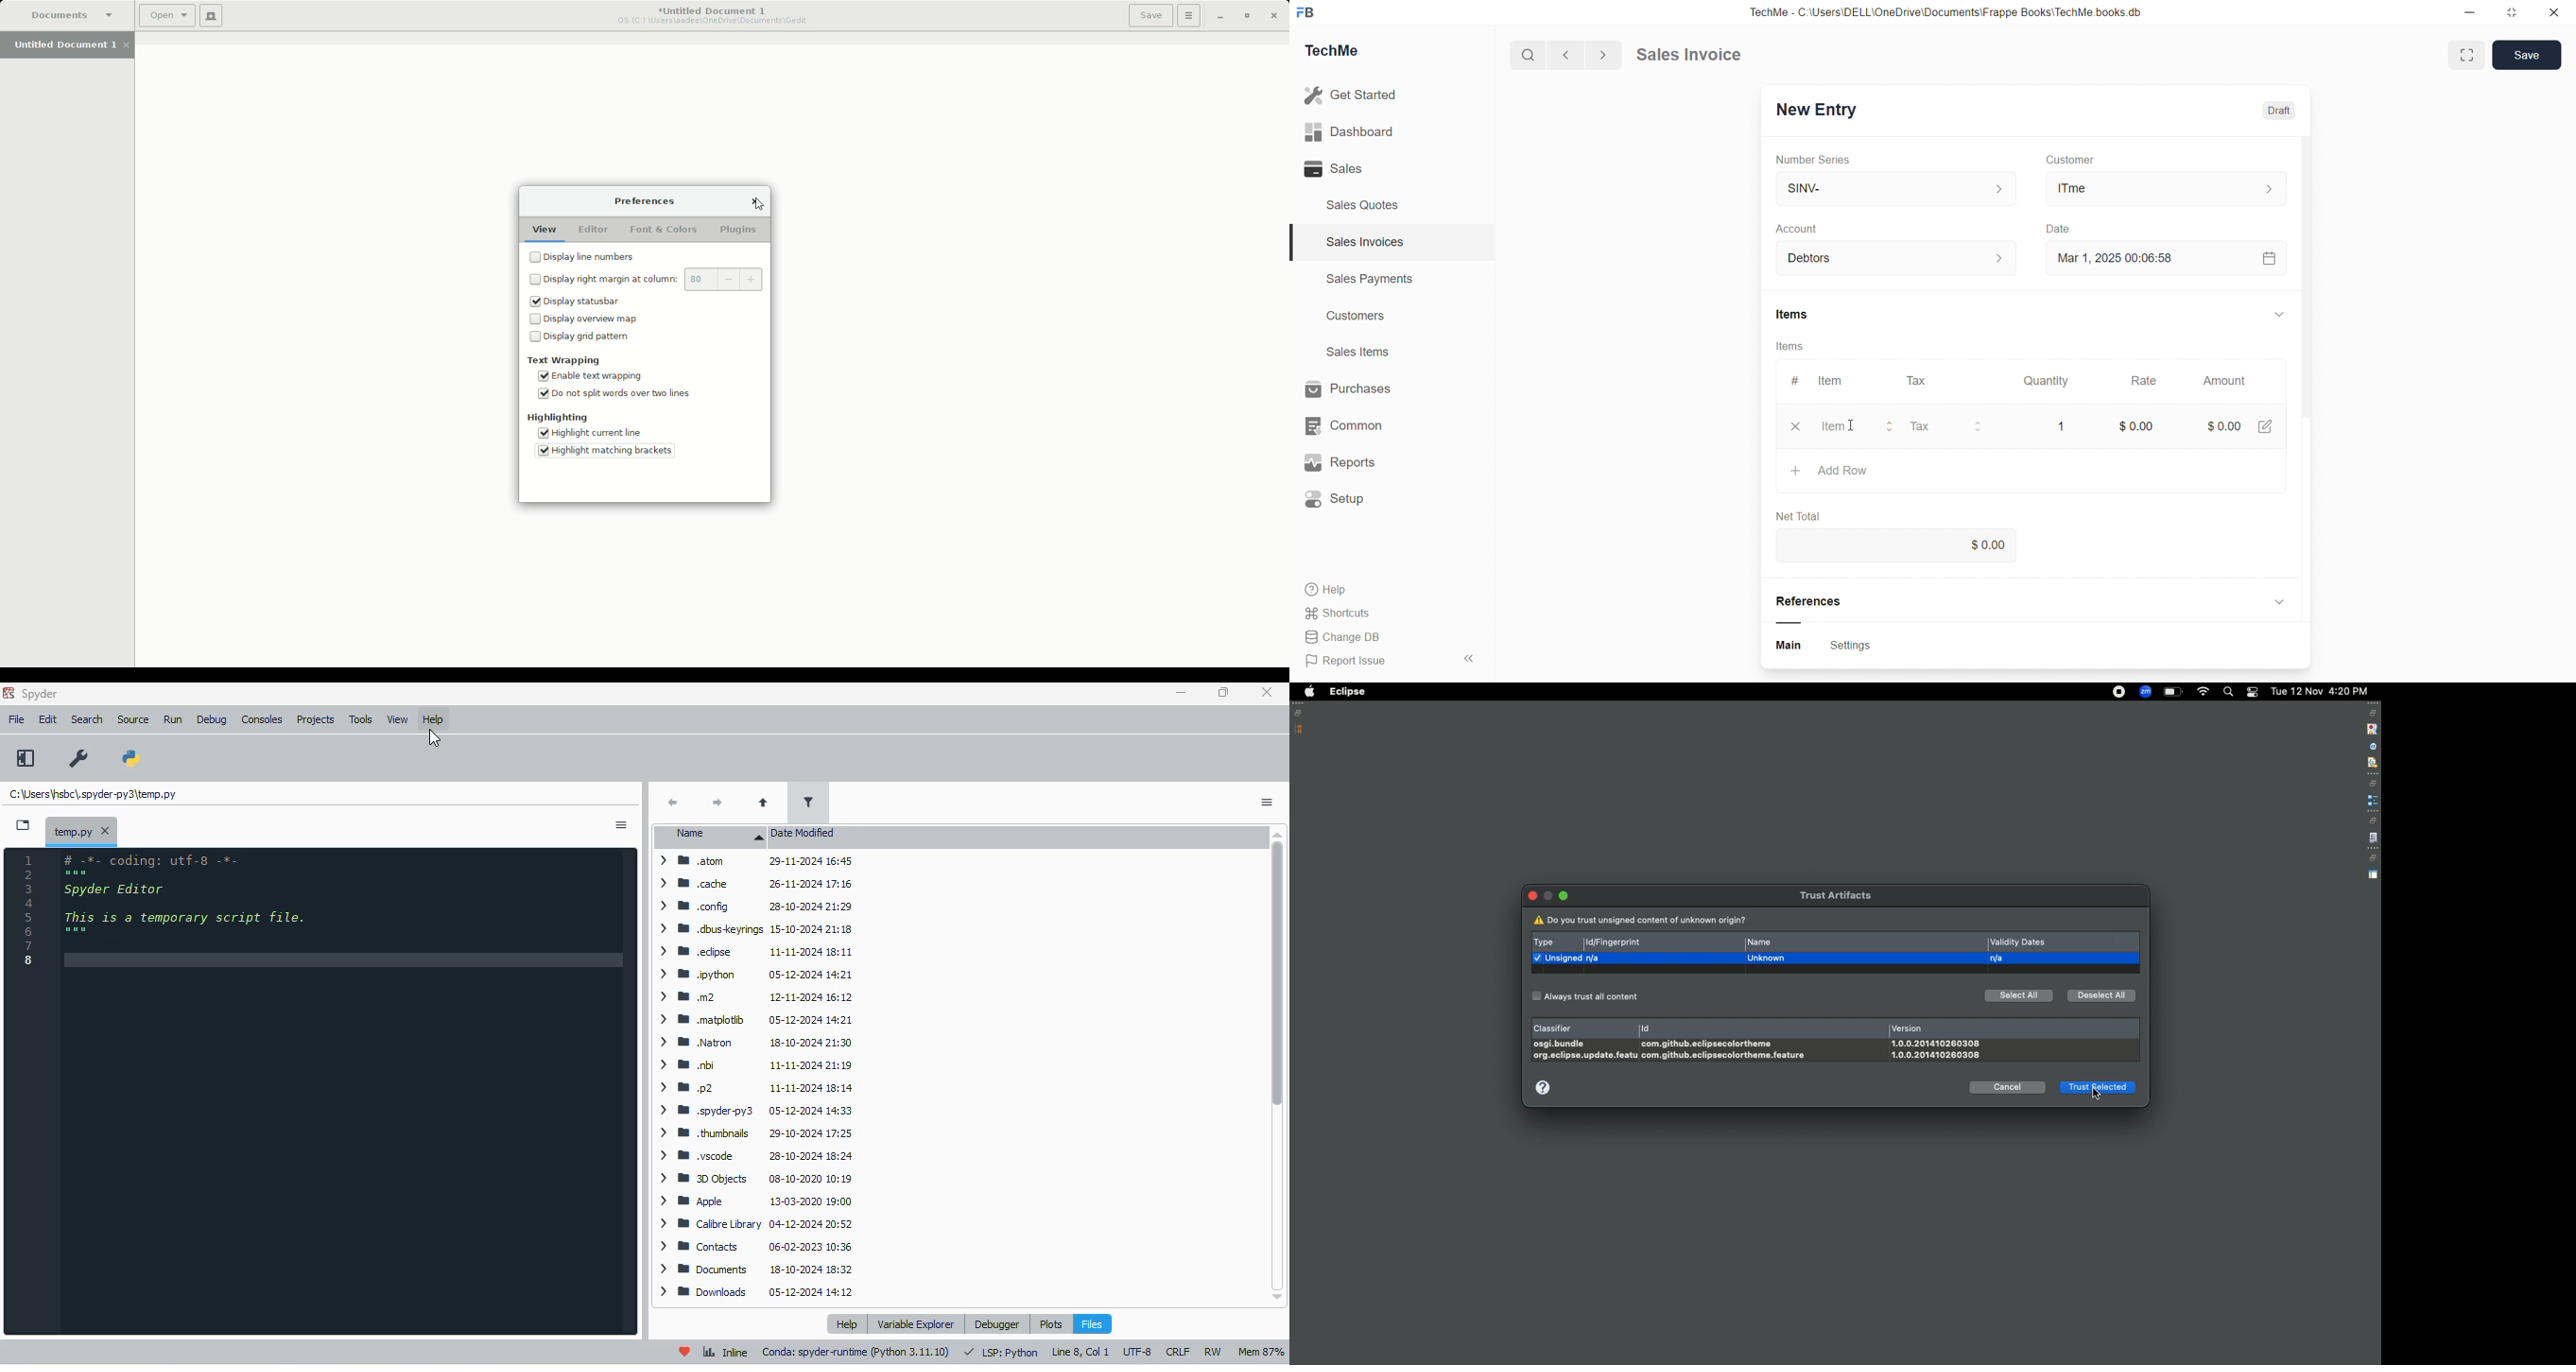 This screenshot has height=1372, width=2576. What do you see at coordinates (753, 907) in the screenshot?
I see `> BB config 28-10-2024 21:29` at bounding box center [753, 907].